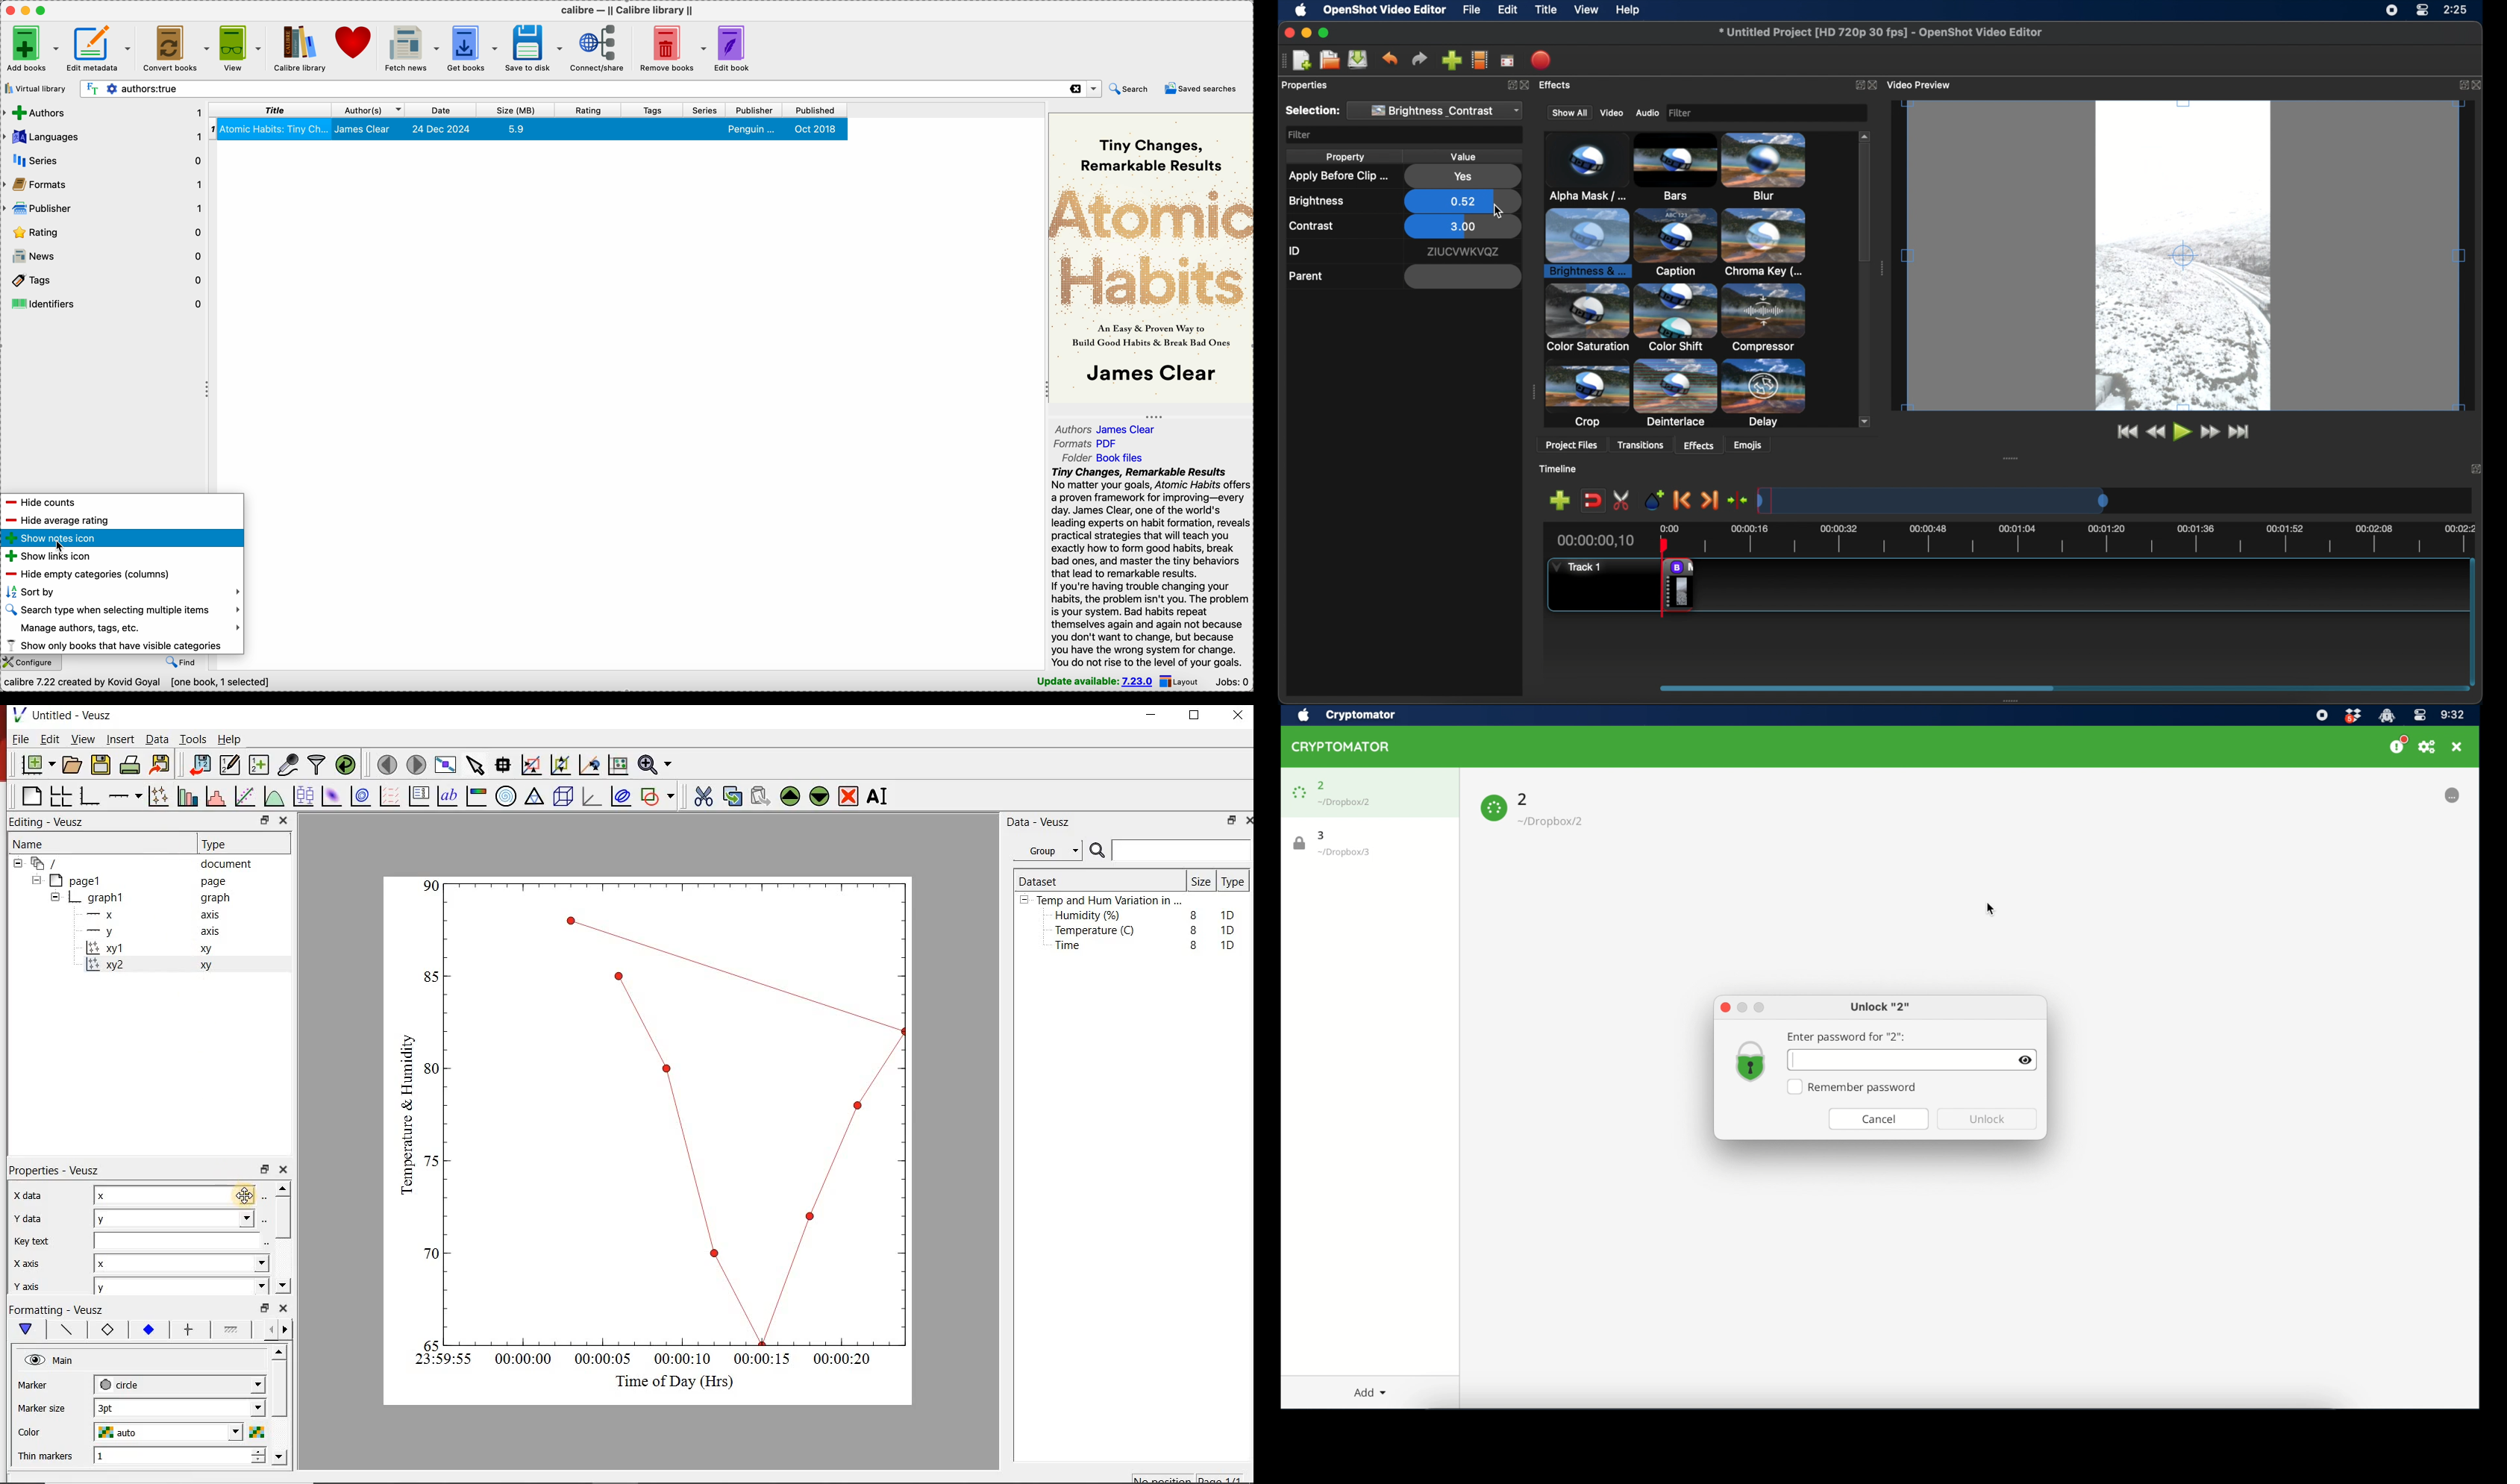 The image size is (2520, 1484). What do you see at coordinates (661, 798) in the screenshot?
I see `add a shape to the plot` at bounding box center [661, 798].